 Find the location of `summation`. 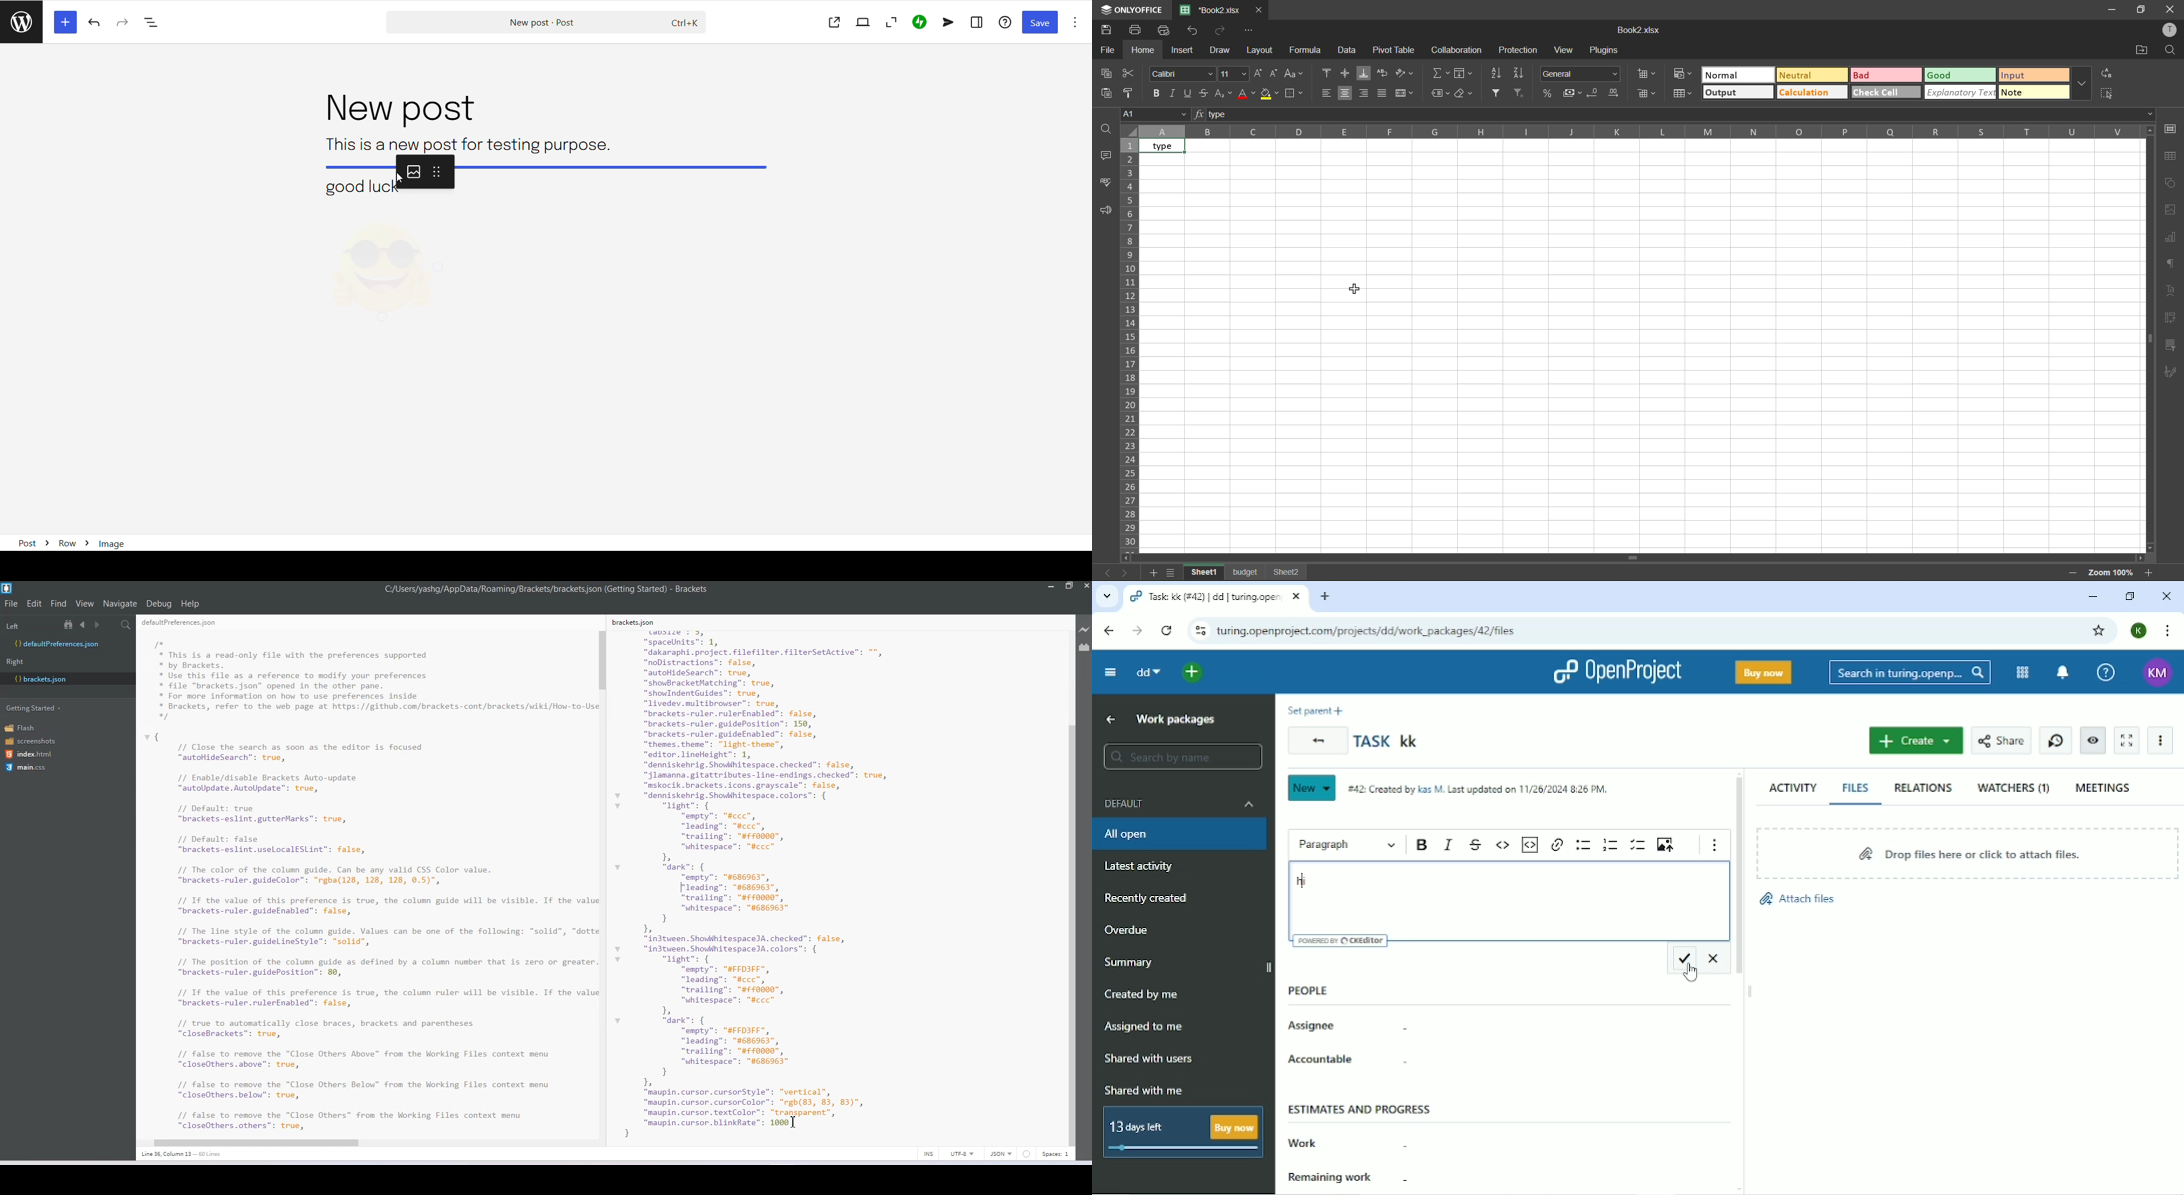

summation is located at coordinates (1441, 72).